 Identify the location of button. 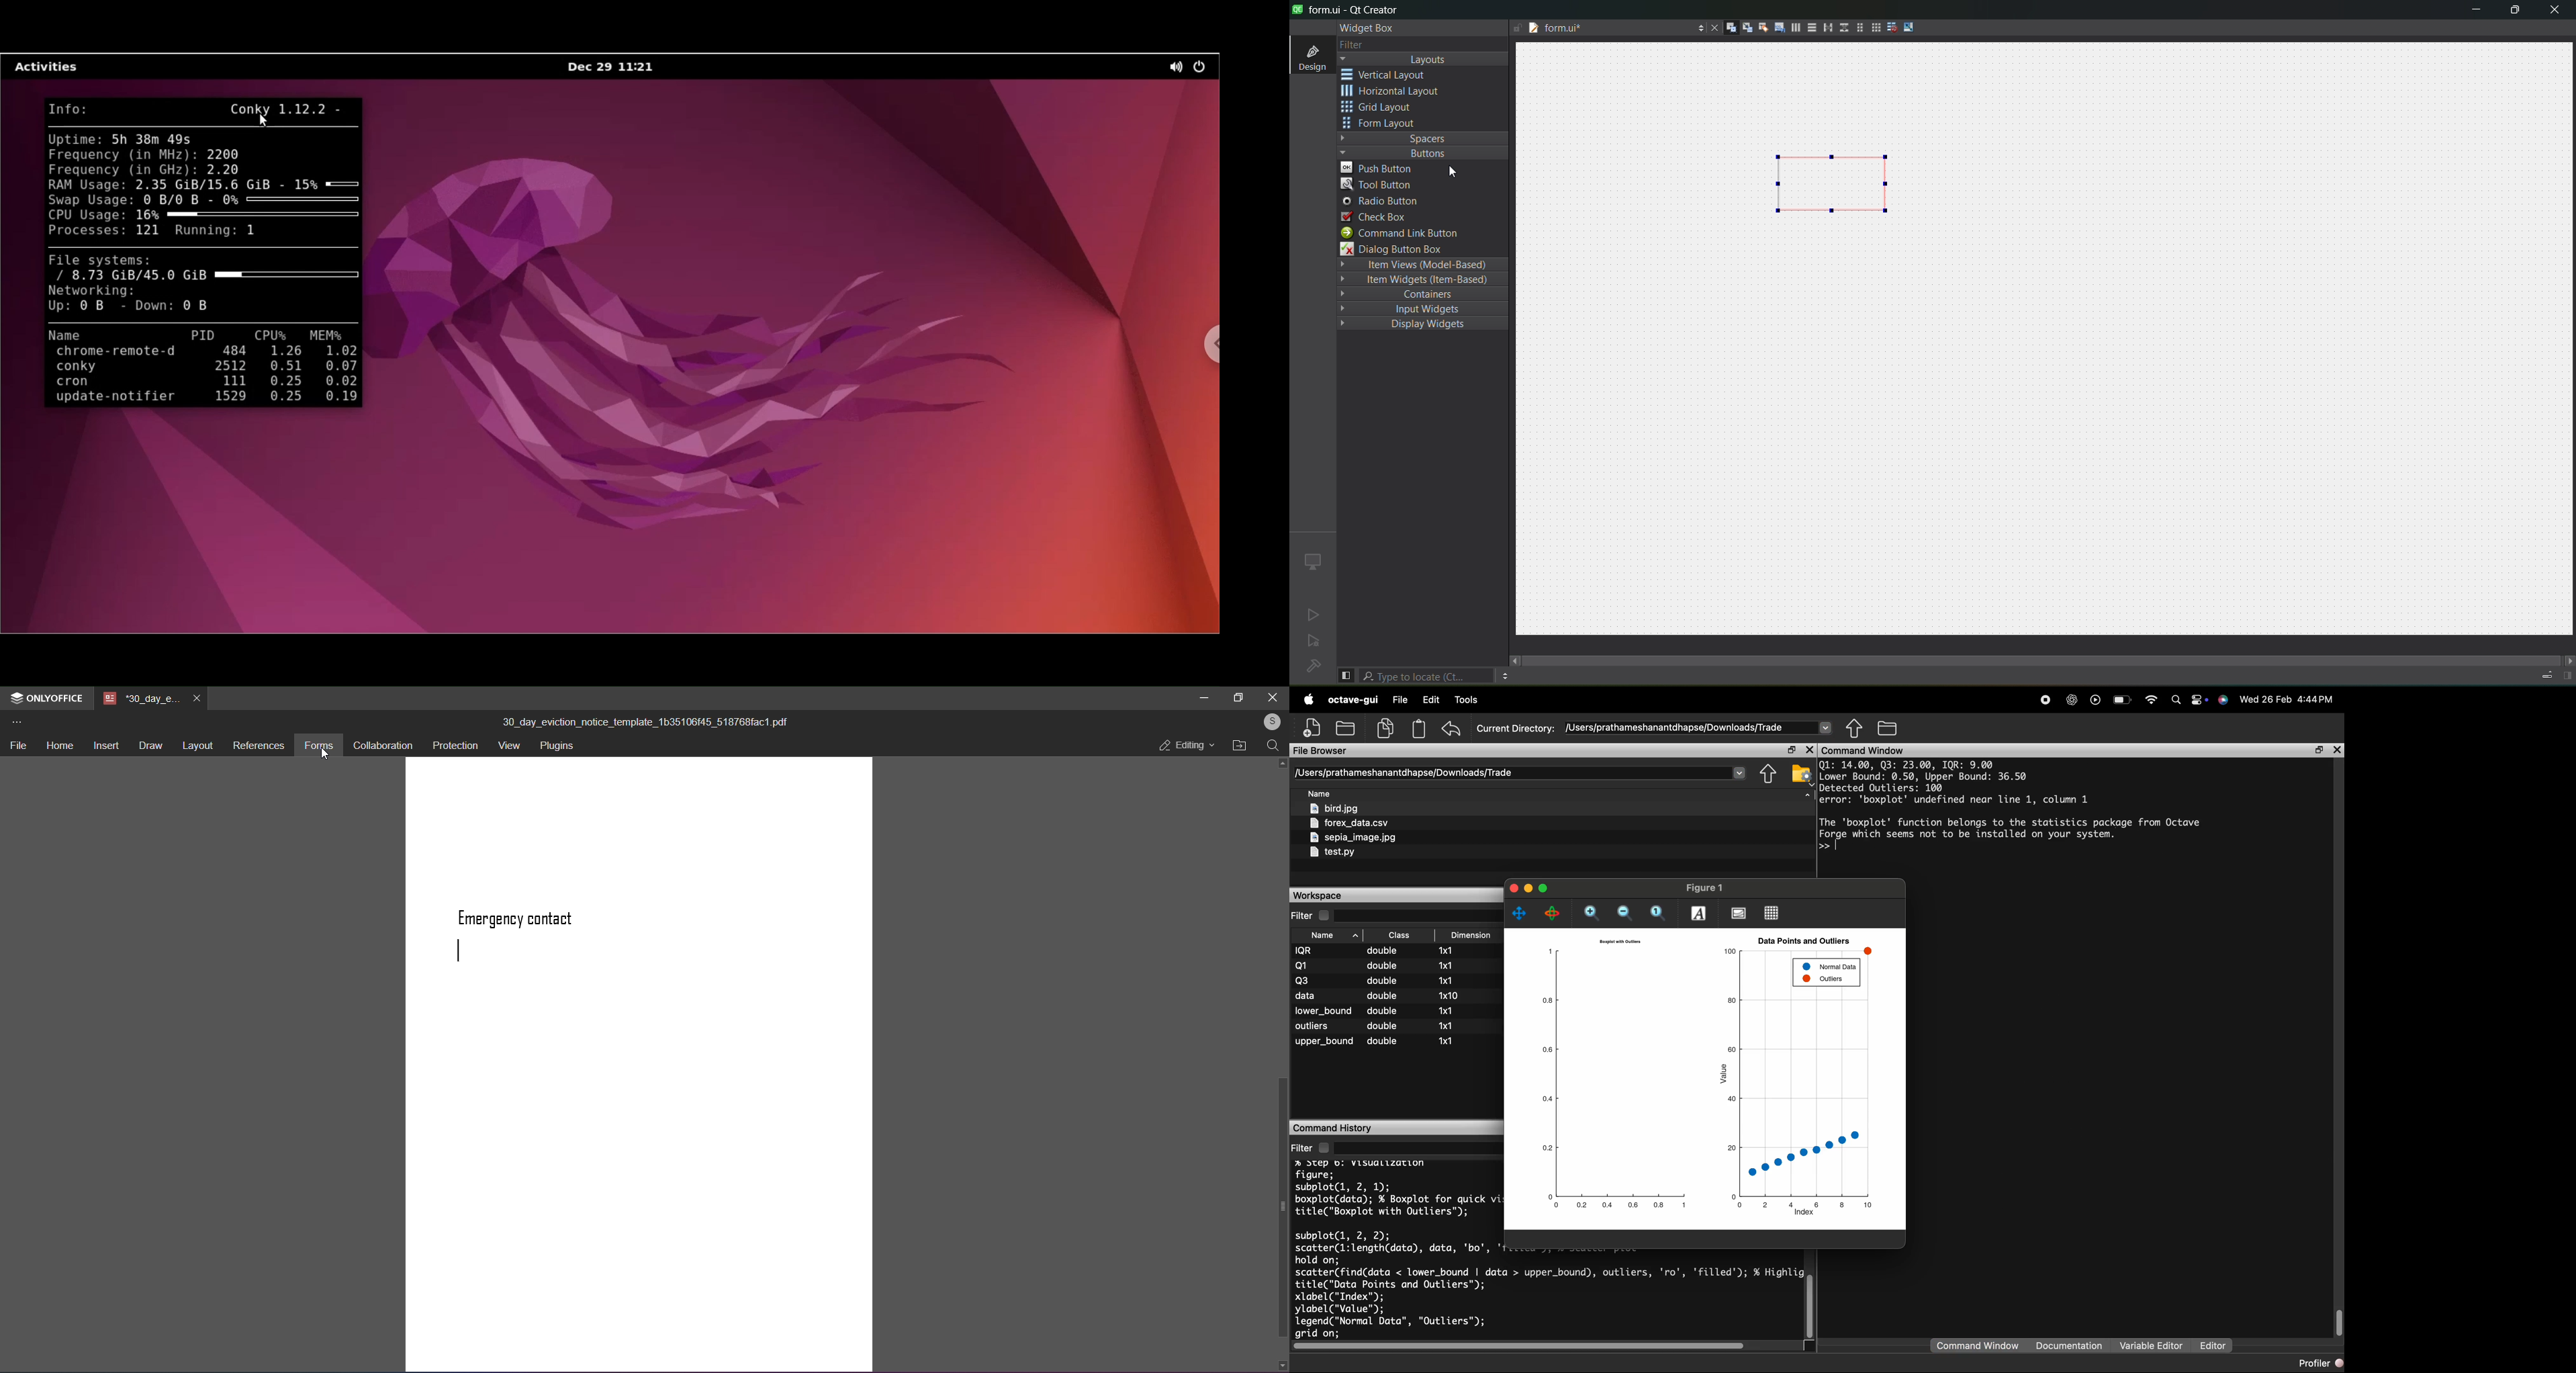
(1420, 153).